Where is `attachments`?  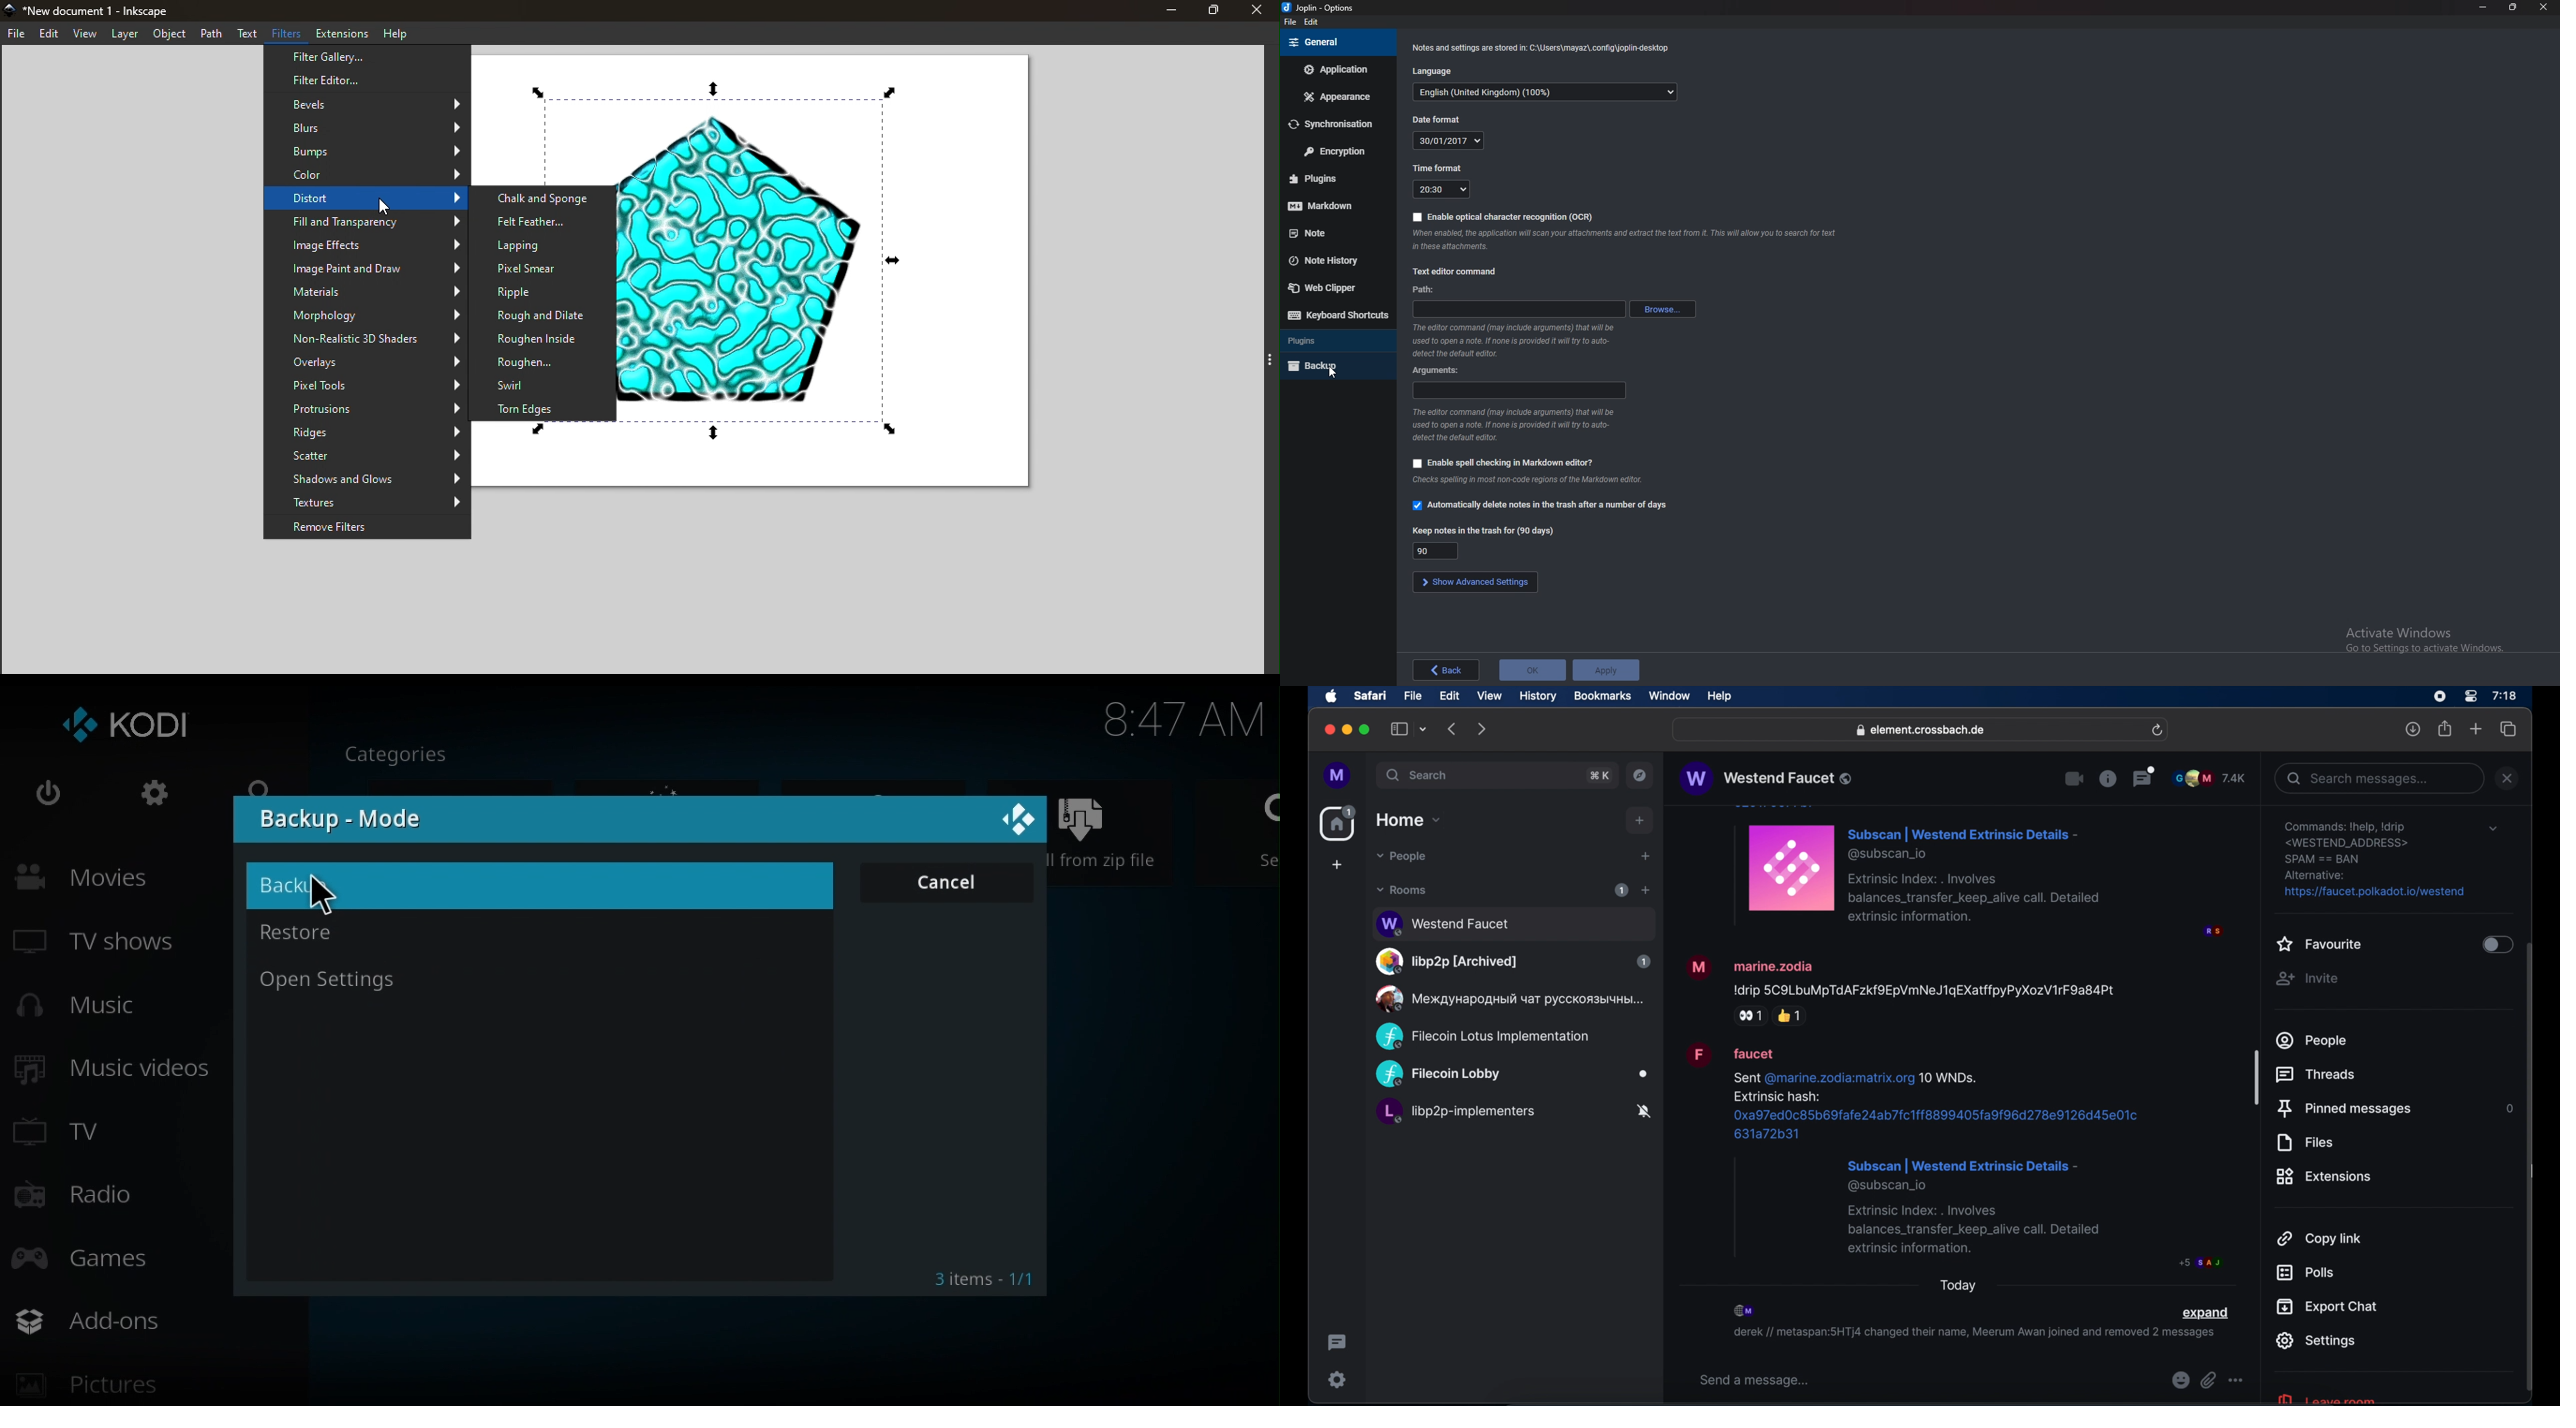
attachments is located at coordinates (2208, 1381).